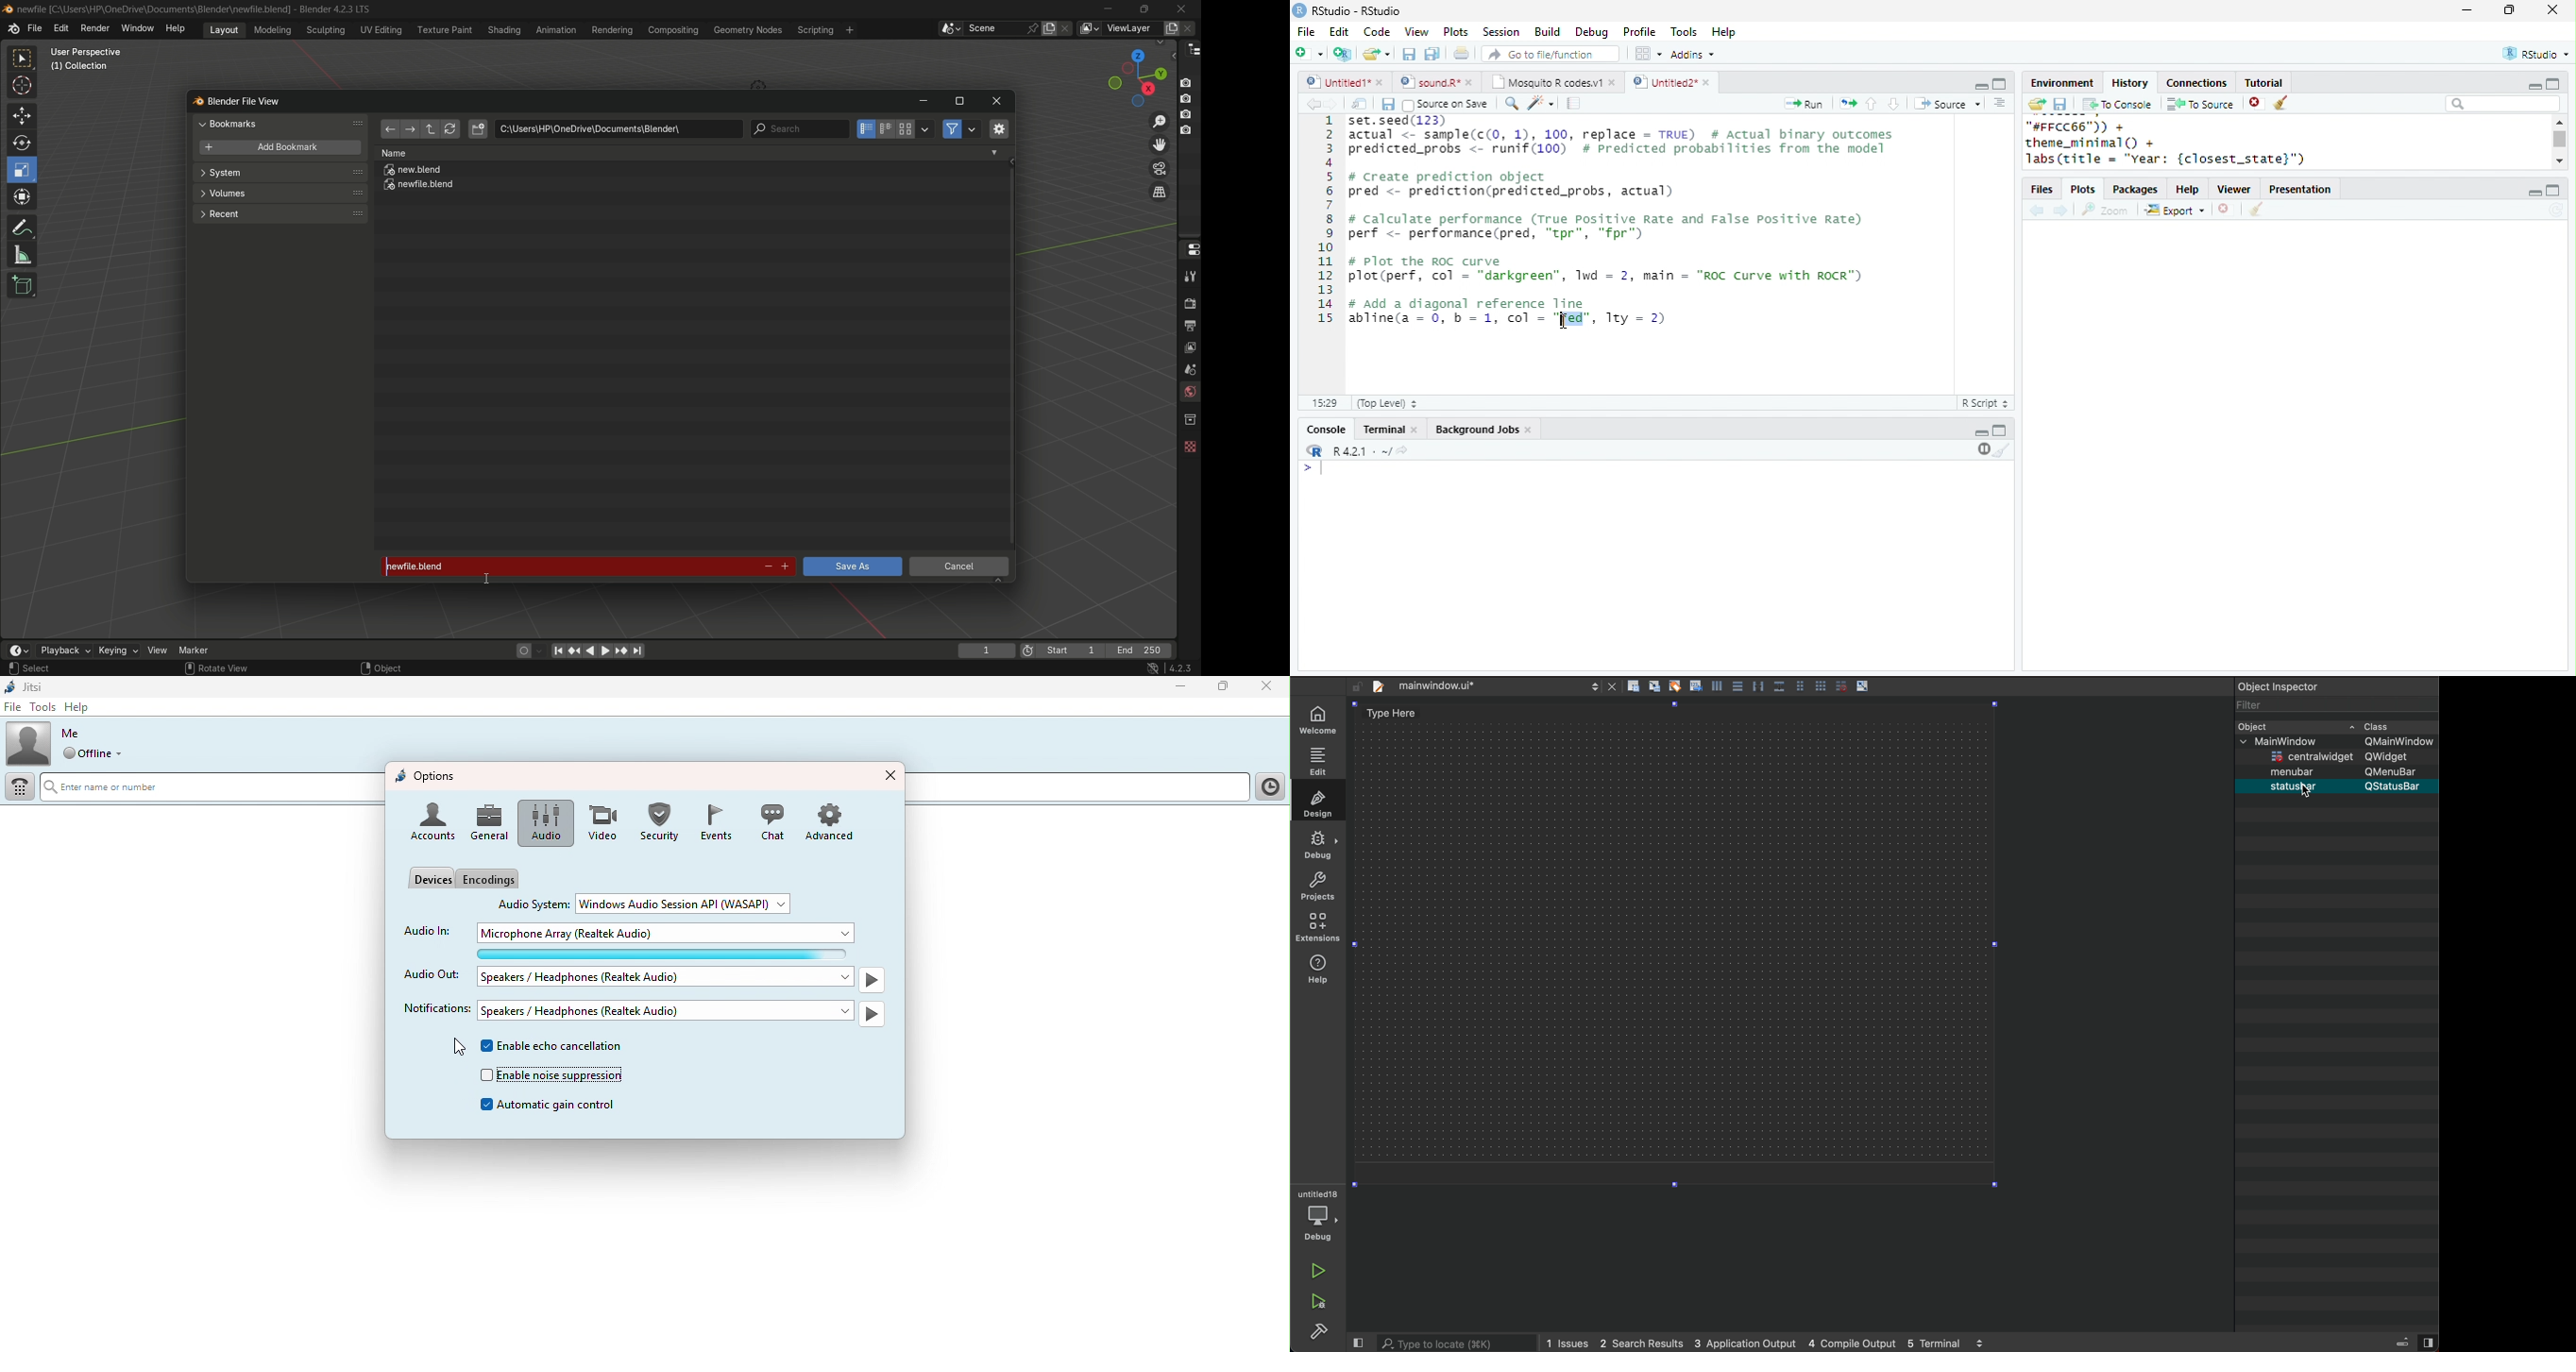  I want to click on code tools, so click(1541, 103).